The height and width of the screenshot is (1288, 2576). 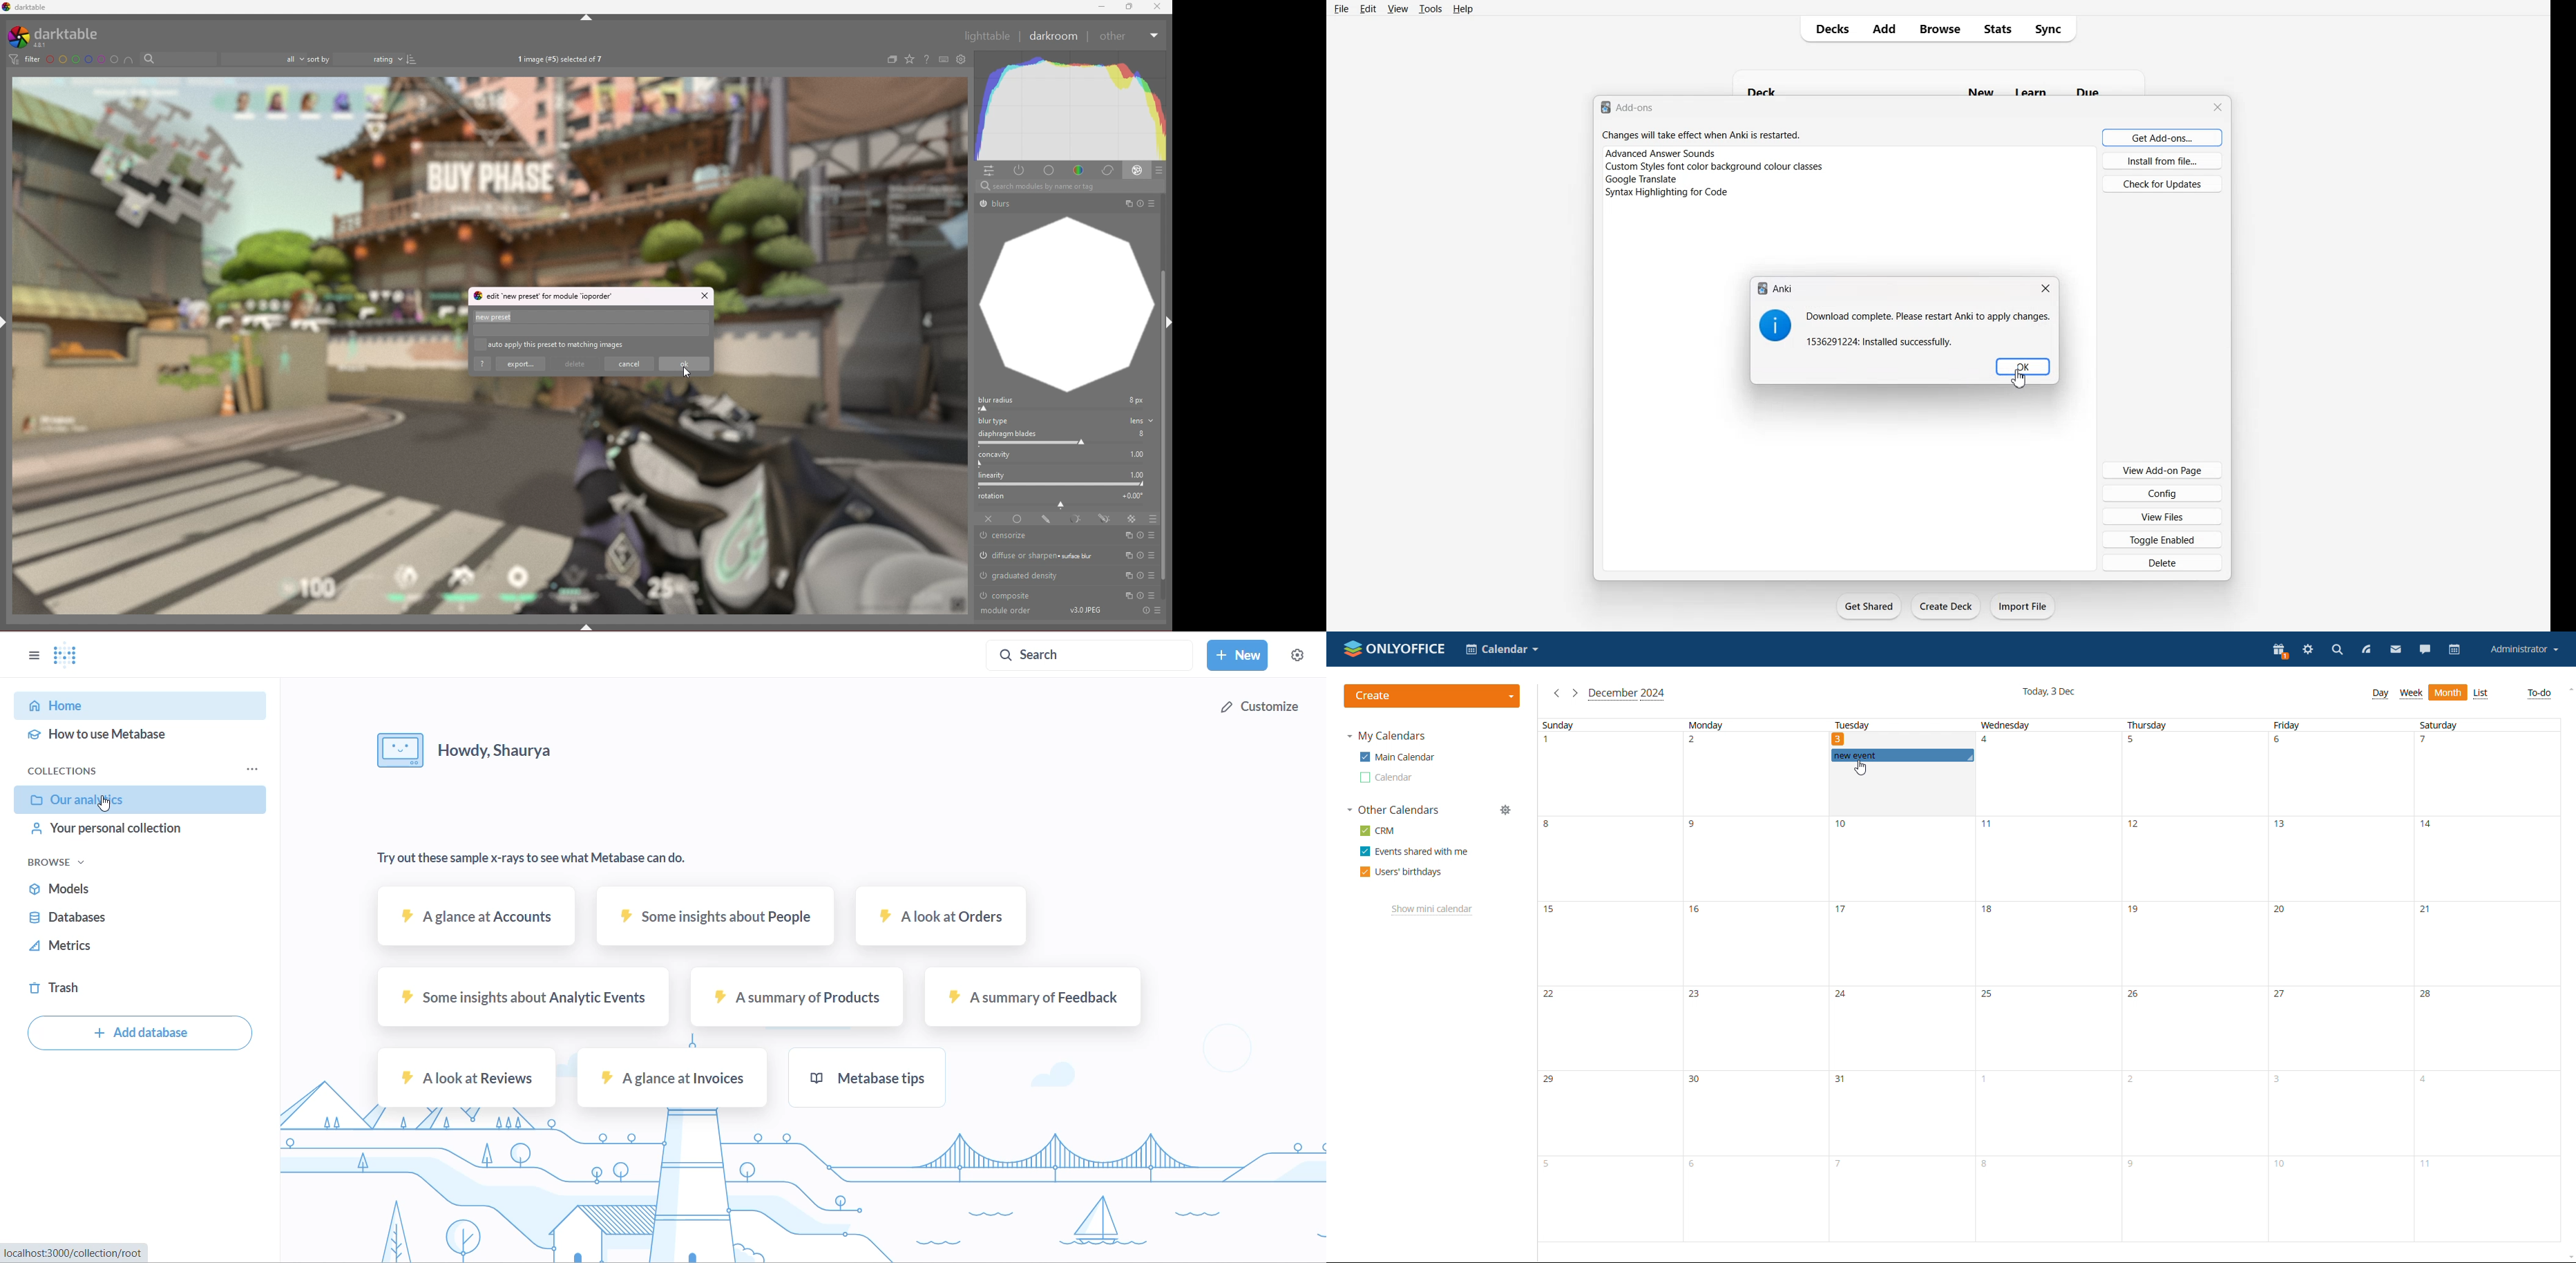 What do you see at coordinates (1017, 519) in the screenshot?
I see `uniformly` at bounding box center [1017, 519].